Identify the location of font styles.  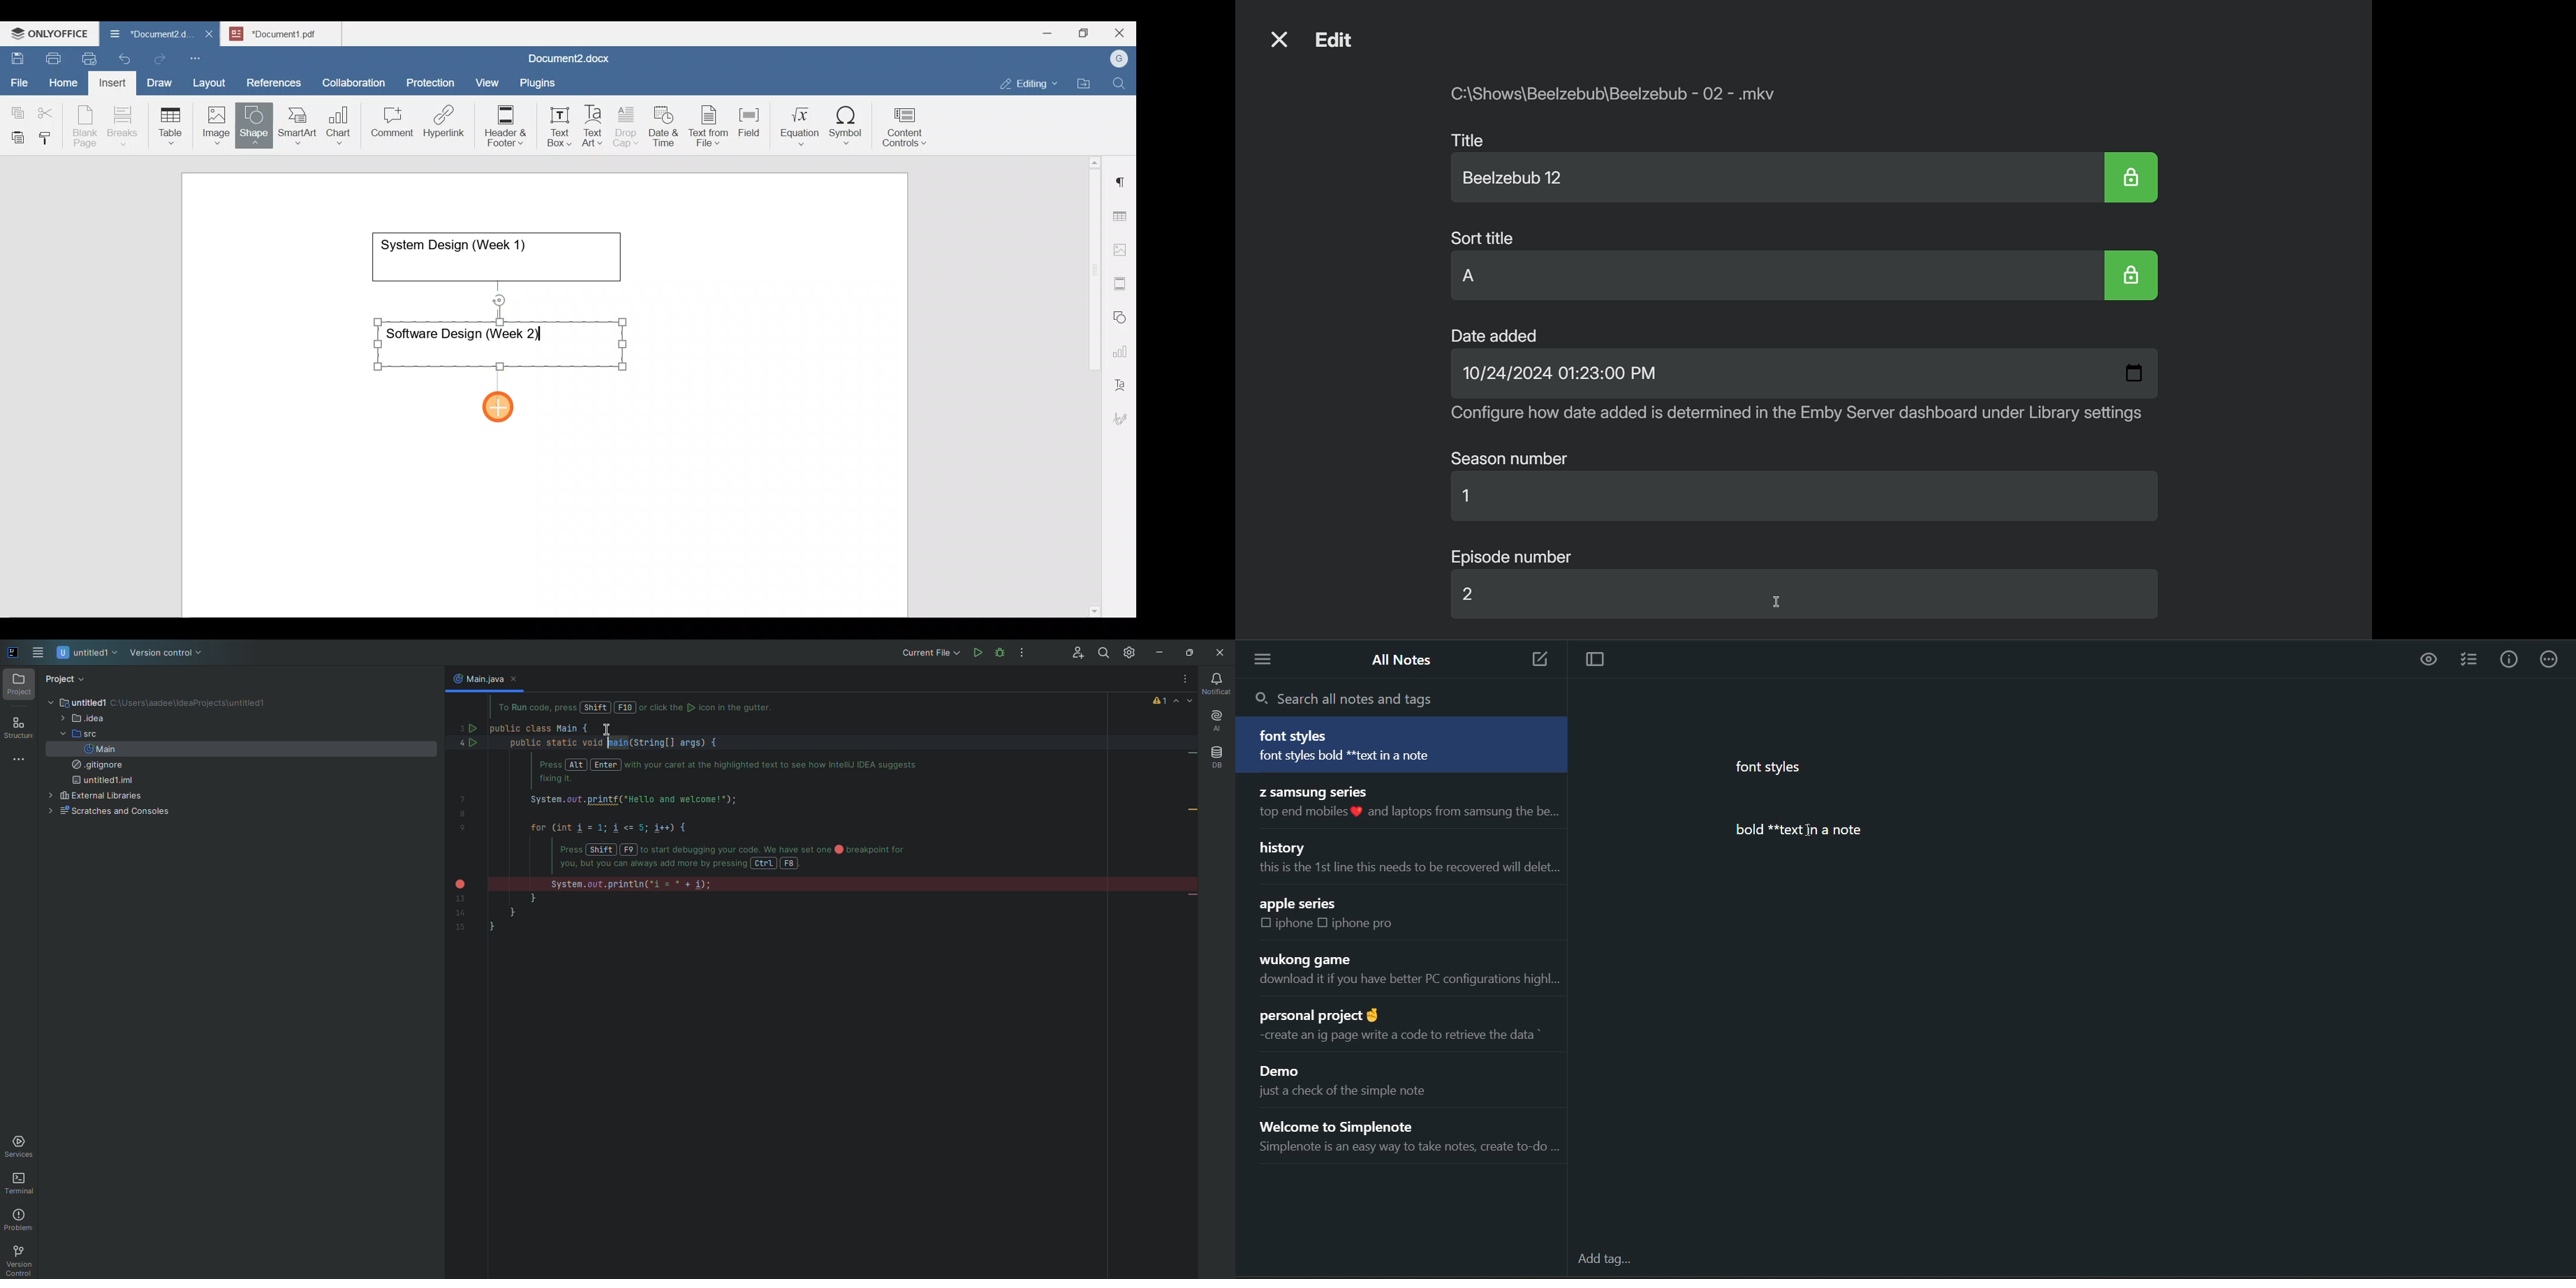
(1297, 736).